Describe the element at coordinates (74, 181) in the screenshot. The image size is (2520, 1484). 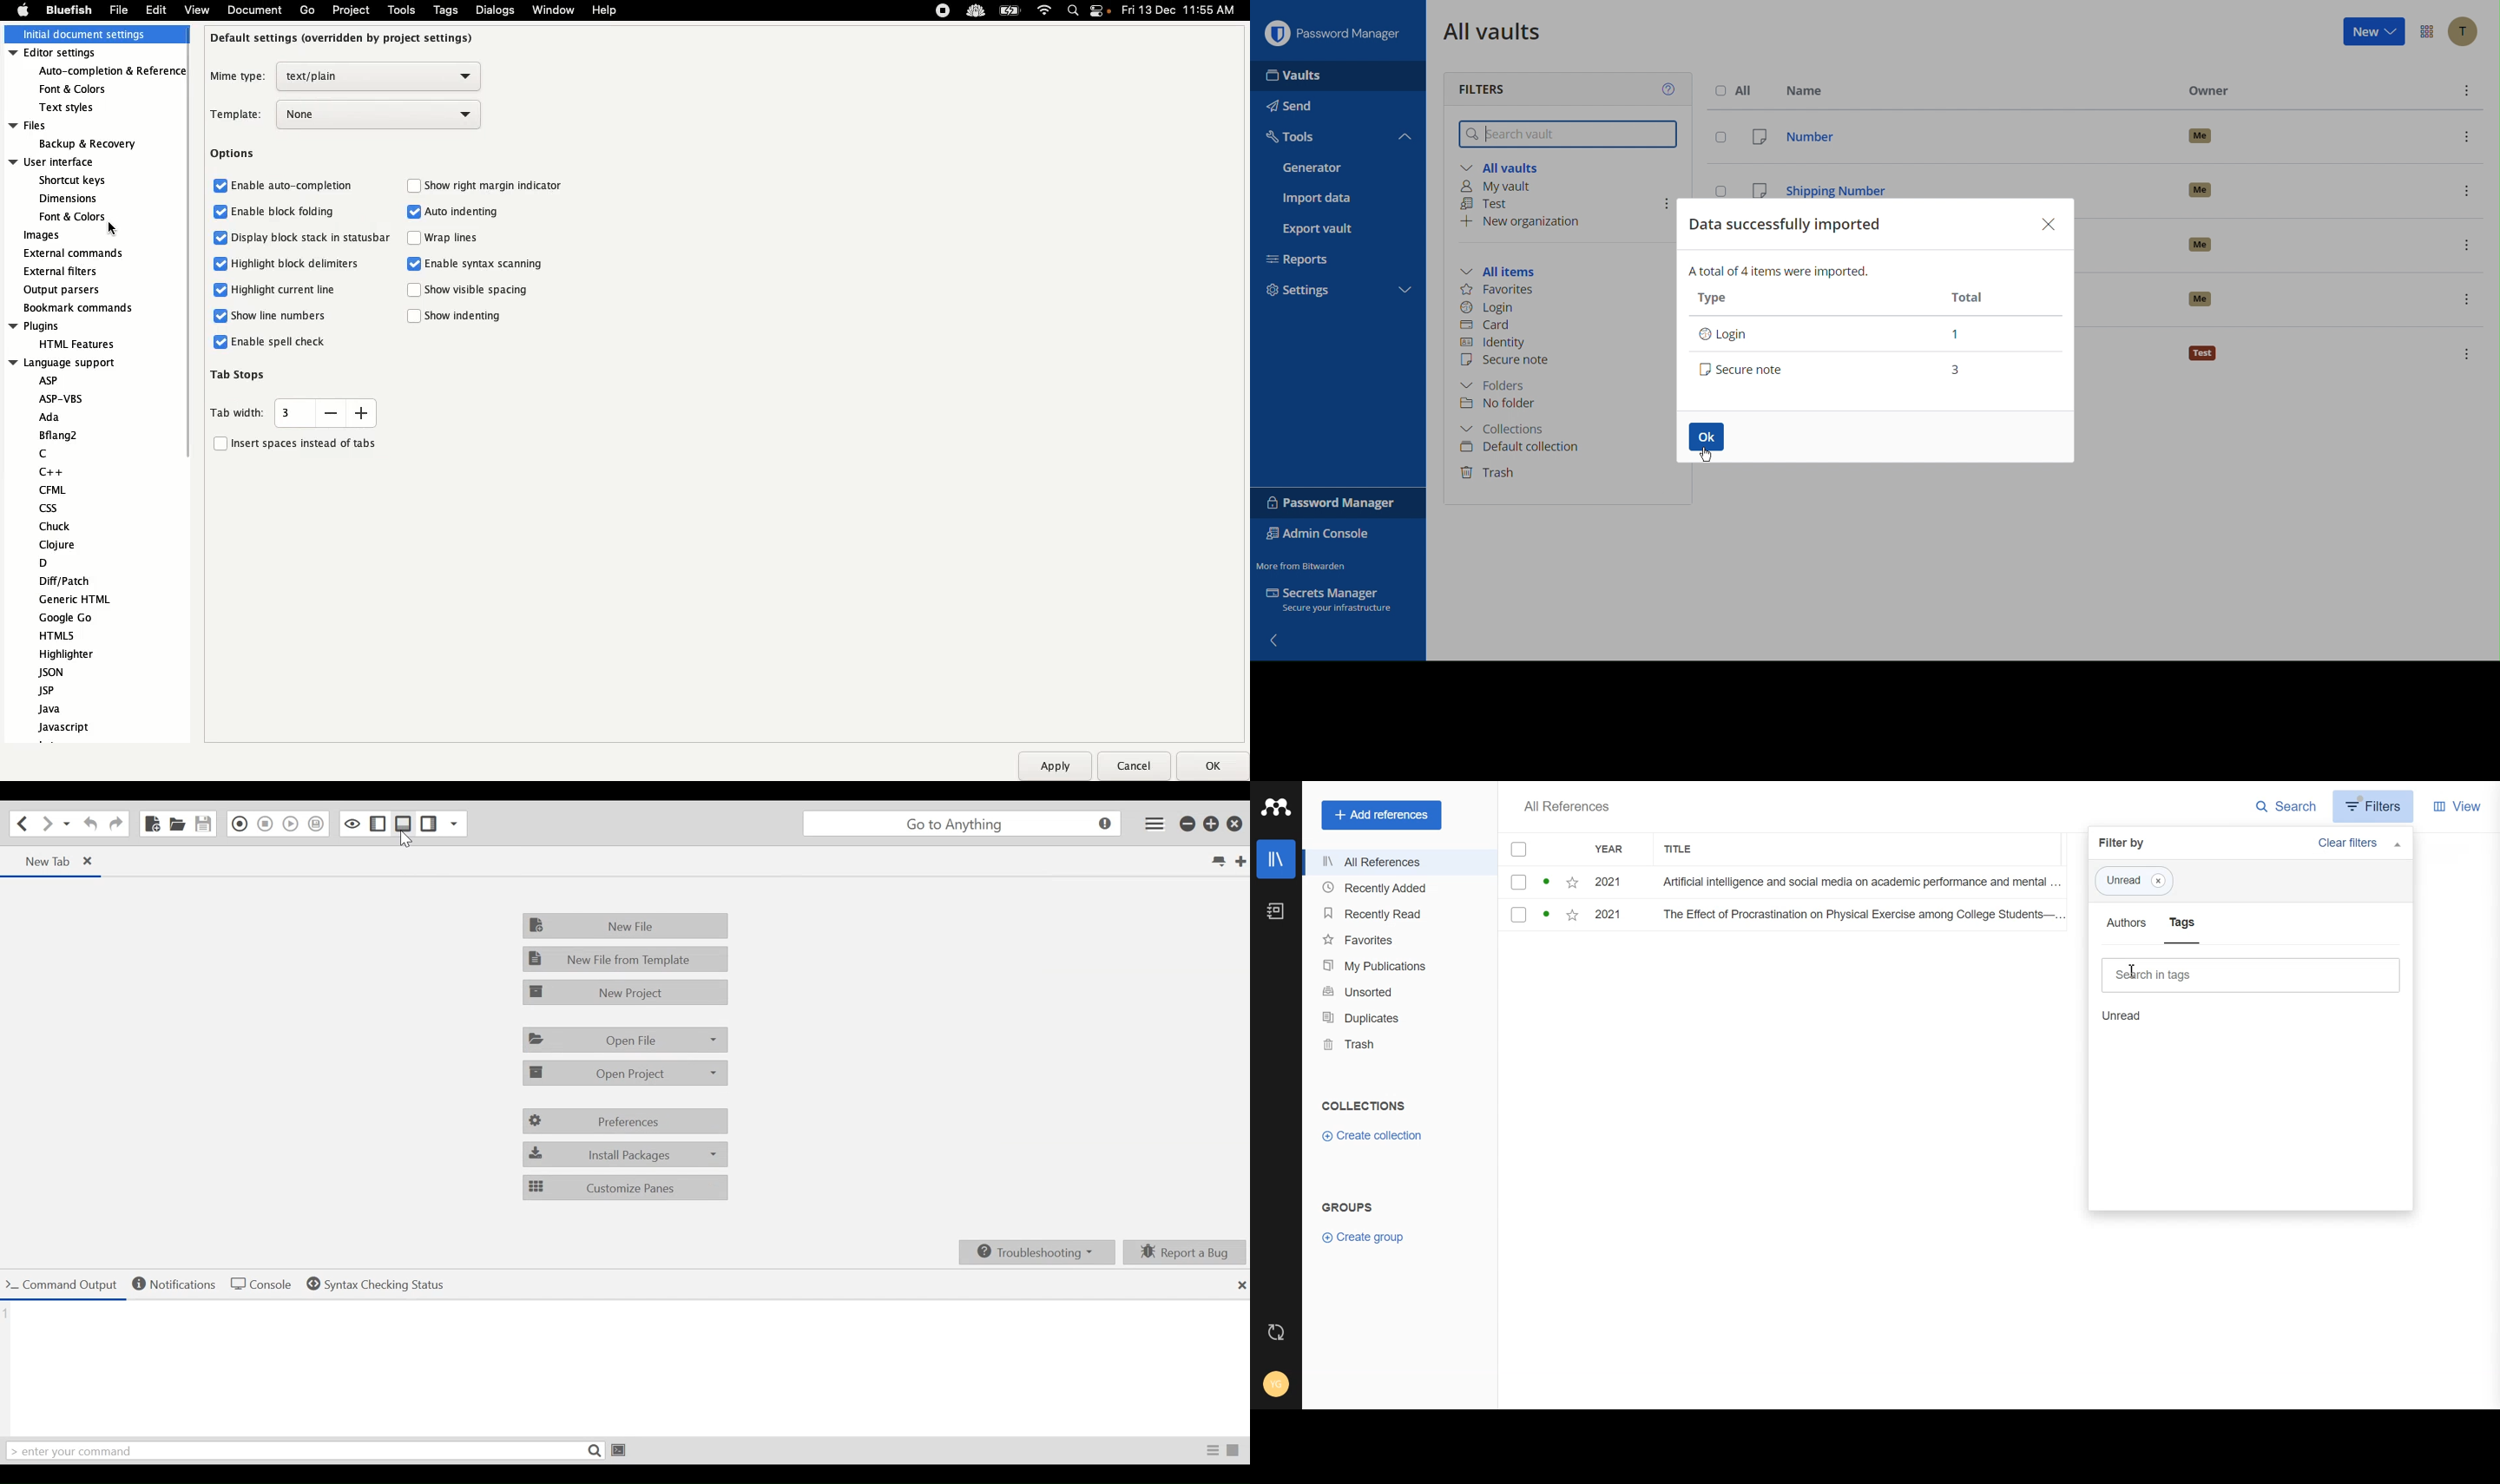
I see `shortcut keys` at that location.